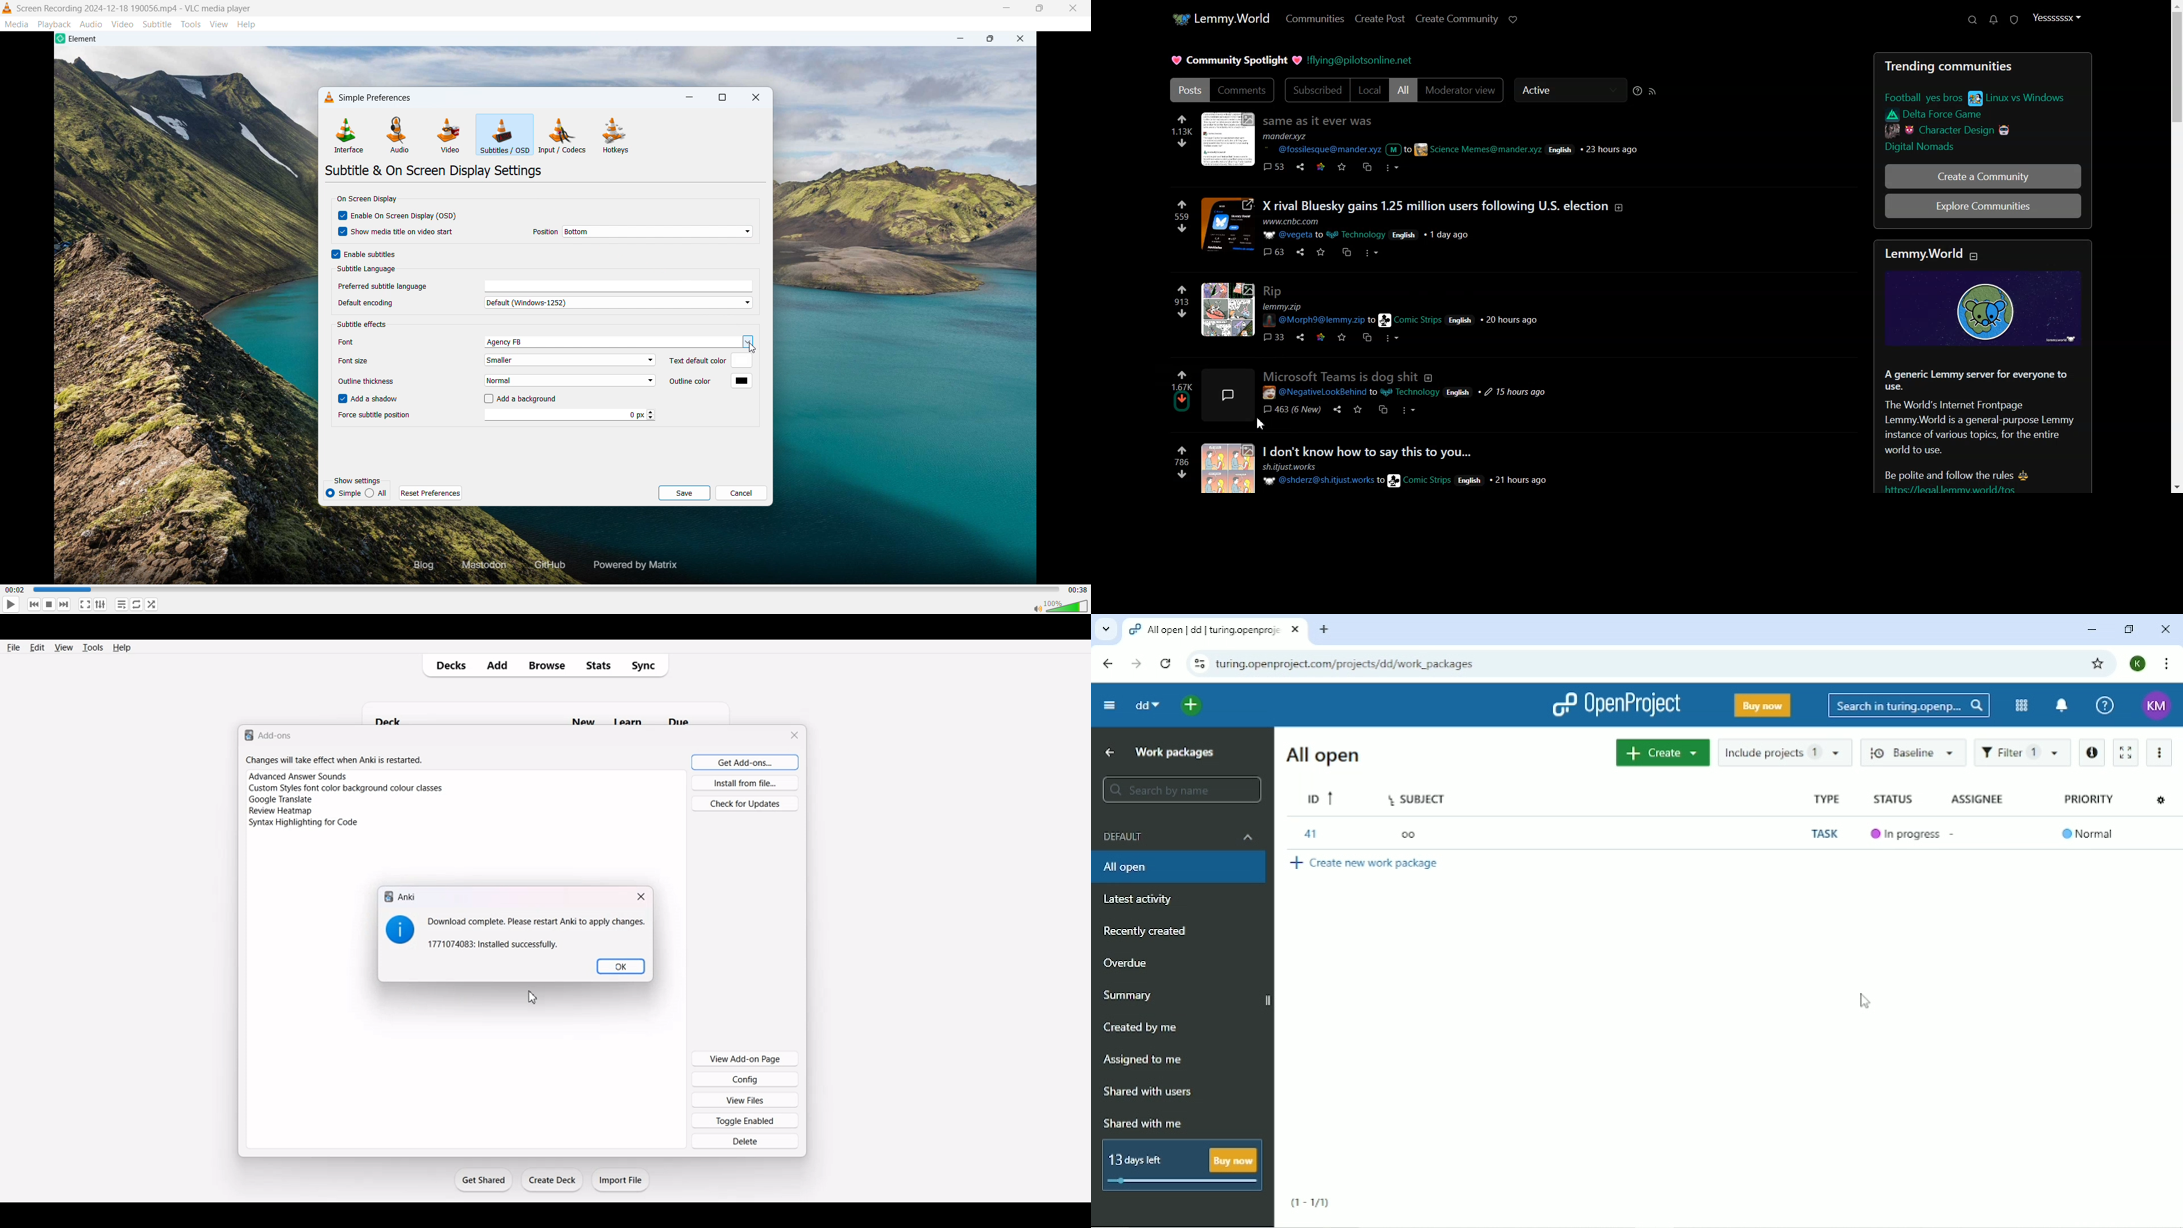 The height and width of the screenshot is (1232, 2184). I want to click on Check for Updates, so click(745, 802).